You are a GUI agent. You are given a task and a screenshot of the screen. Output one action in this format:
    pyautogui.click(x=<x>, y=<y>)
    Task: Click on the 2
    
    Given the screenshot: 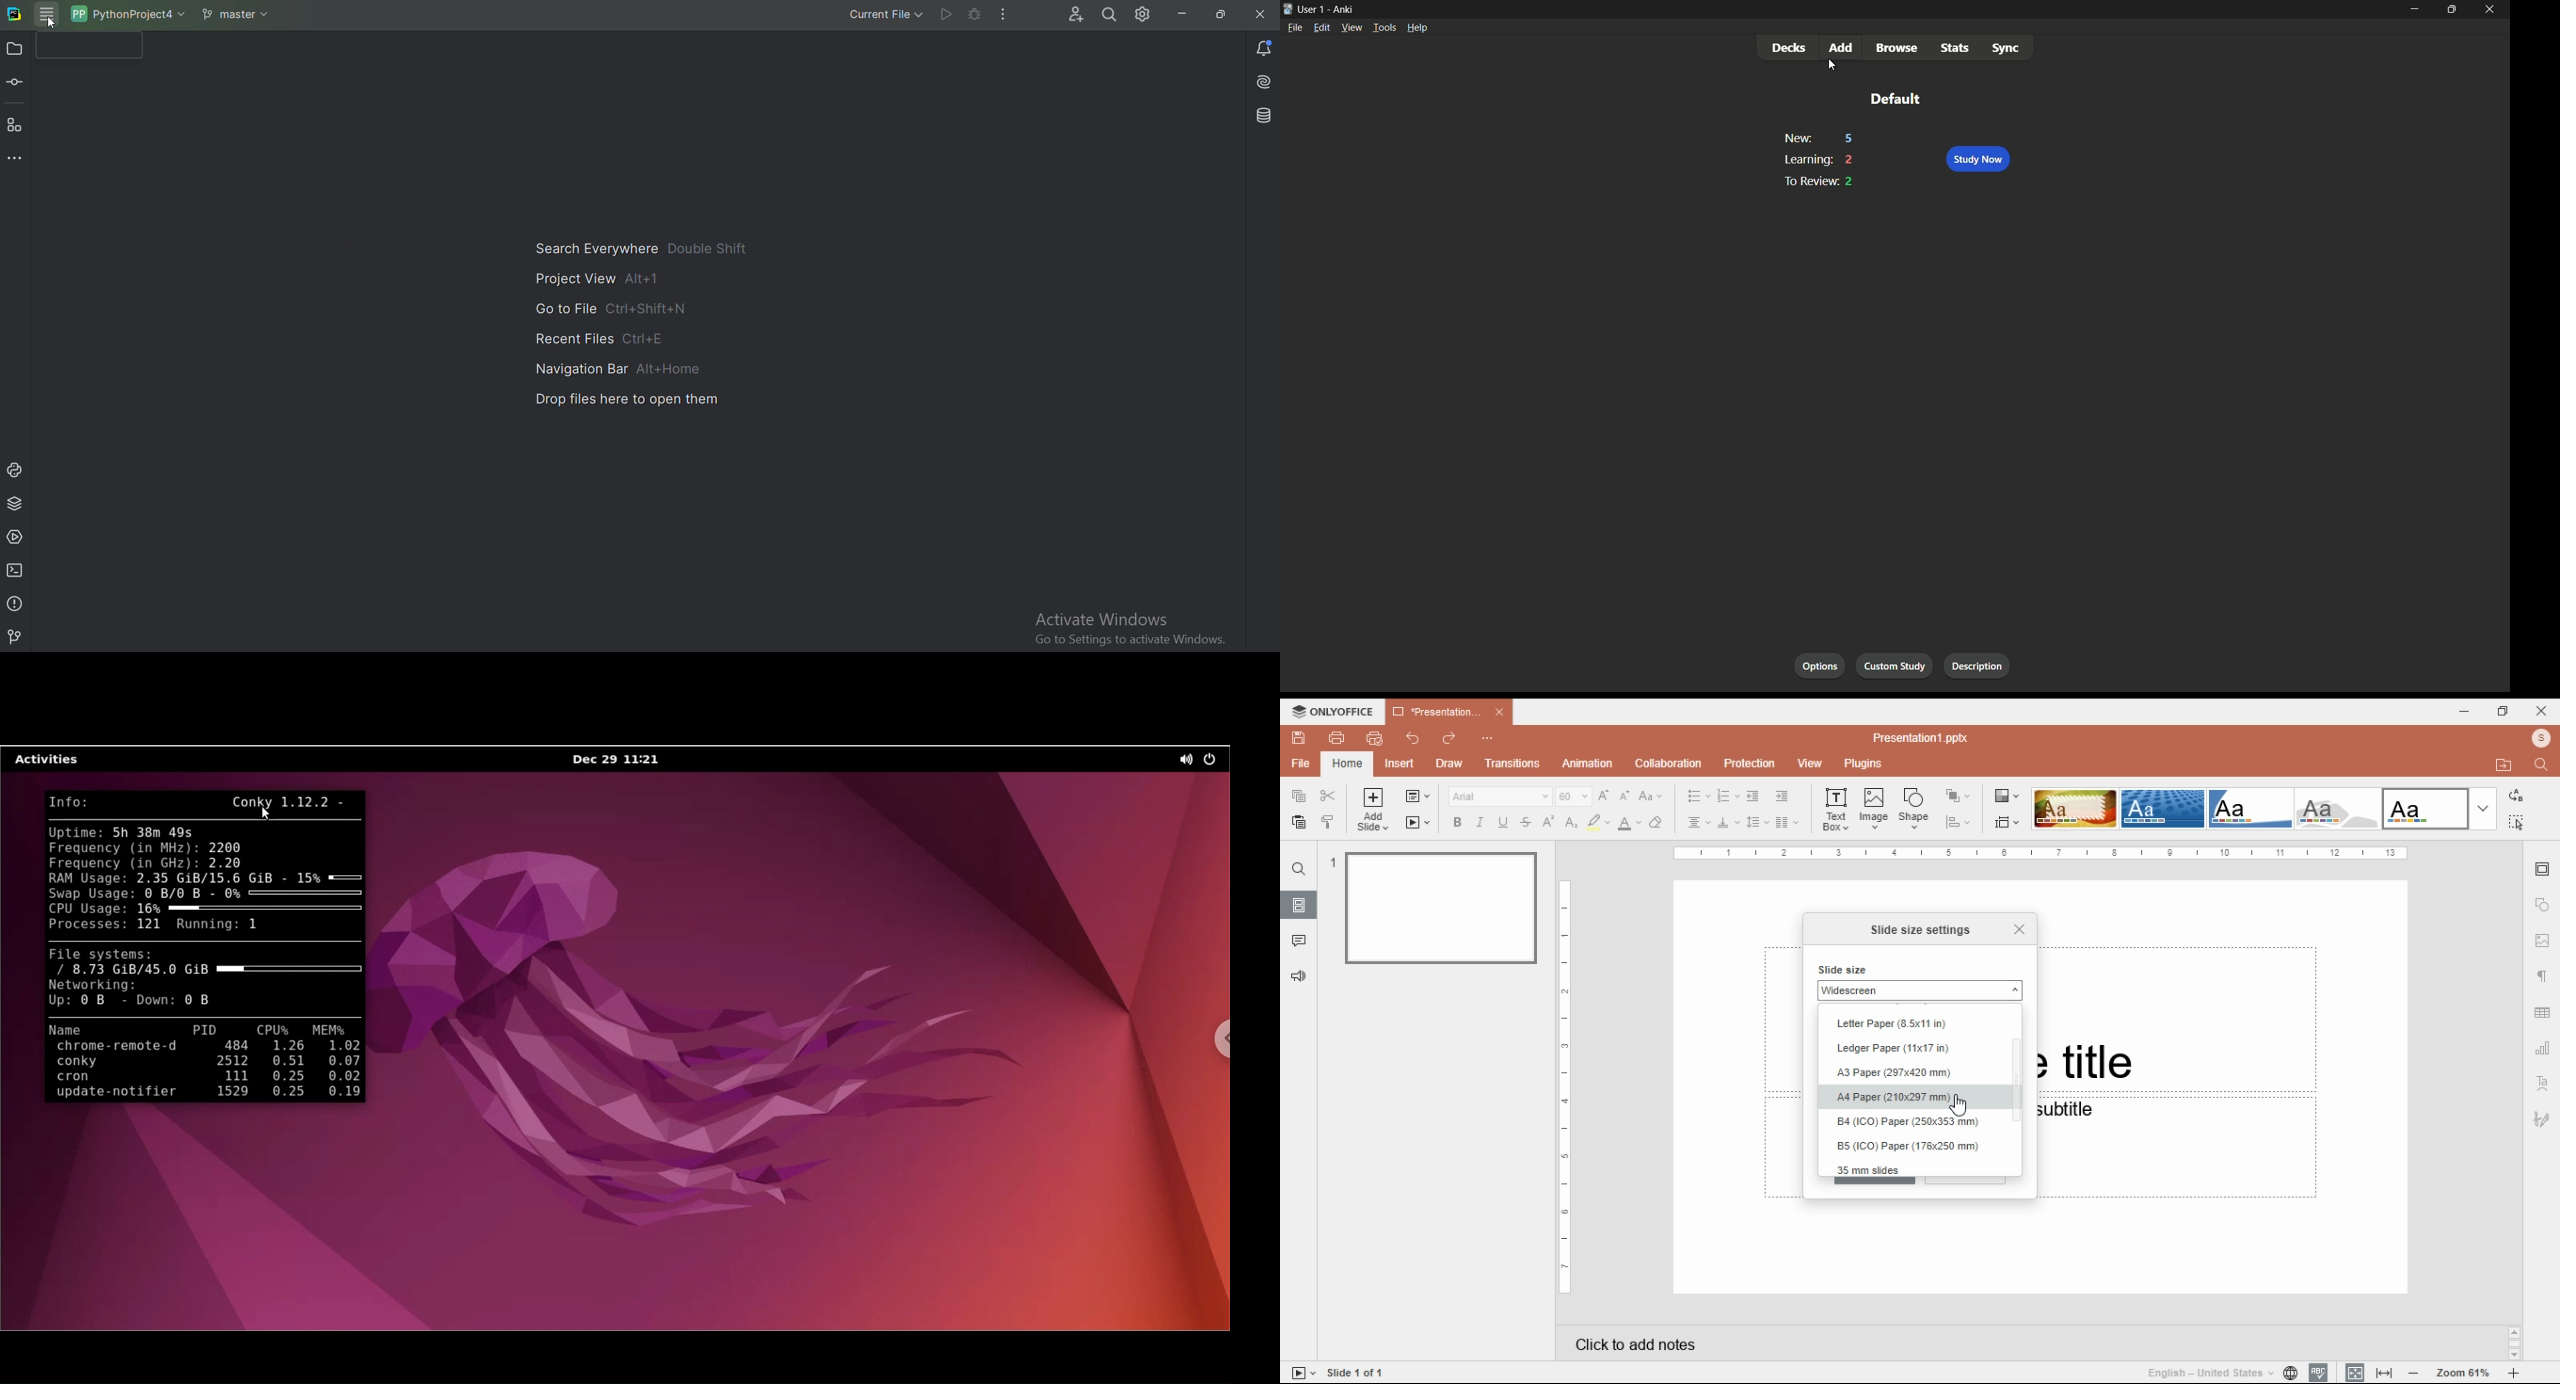 What is the action you would take?
    pyautogui.click(x=1848, y=182)
    